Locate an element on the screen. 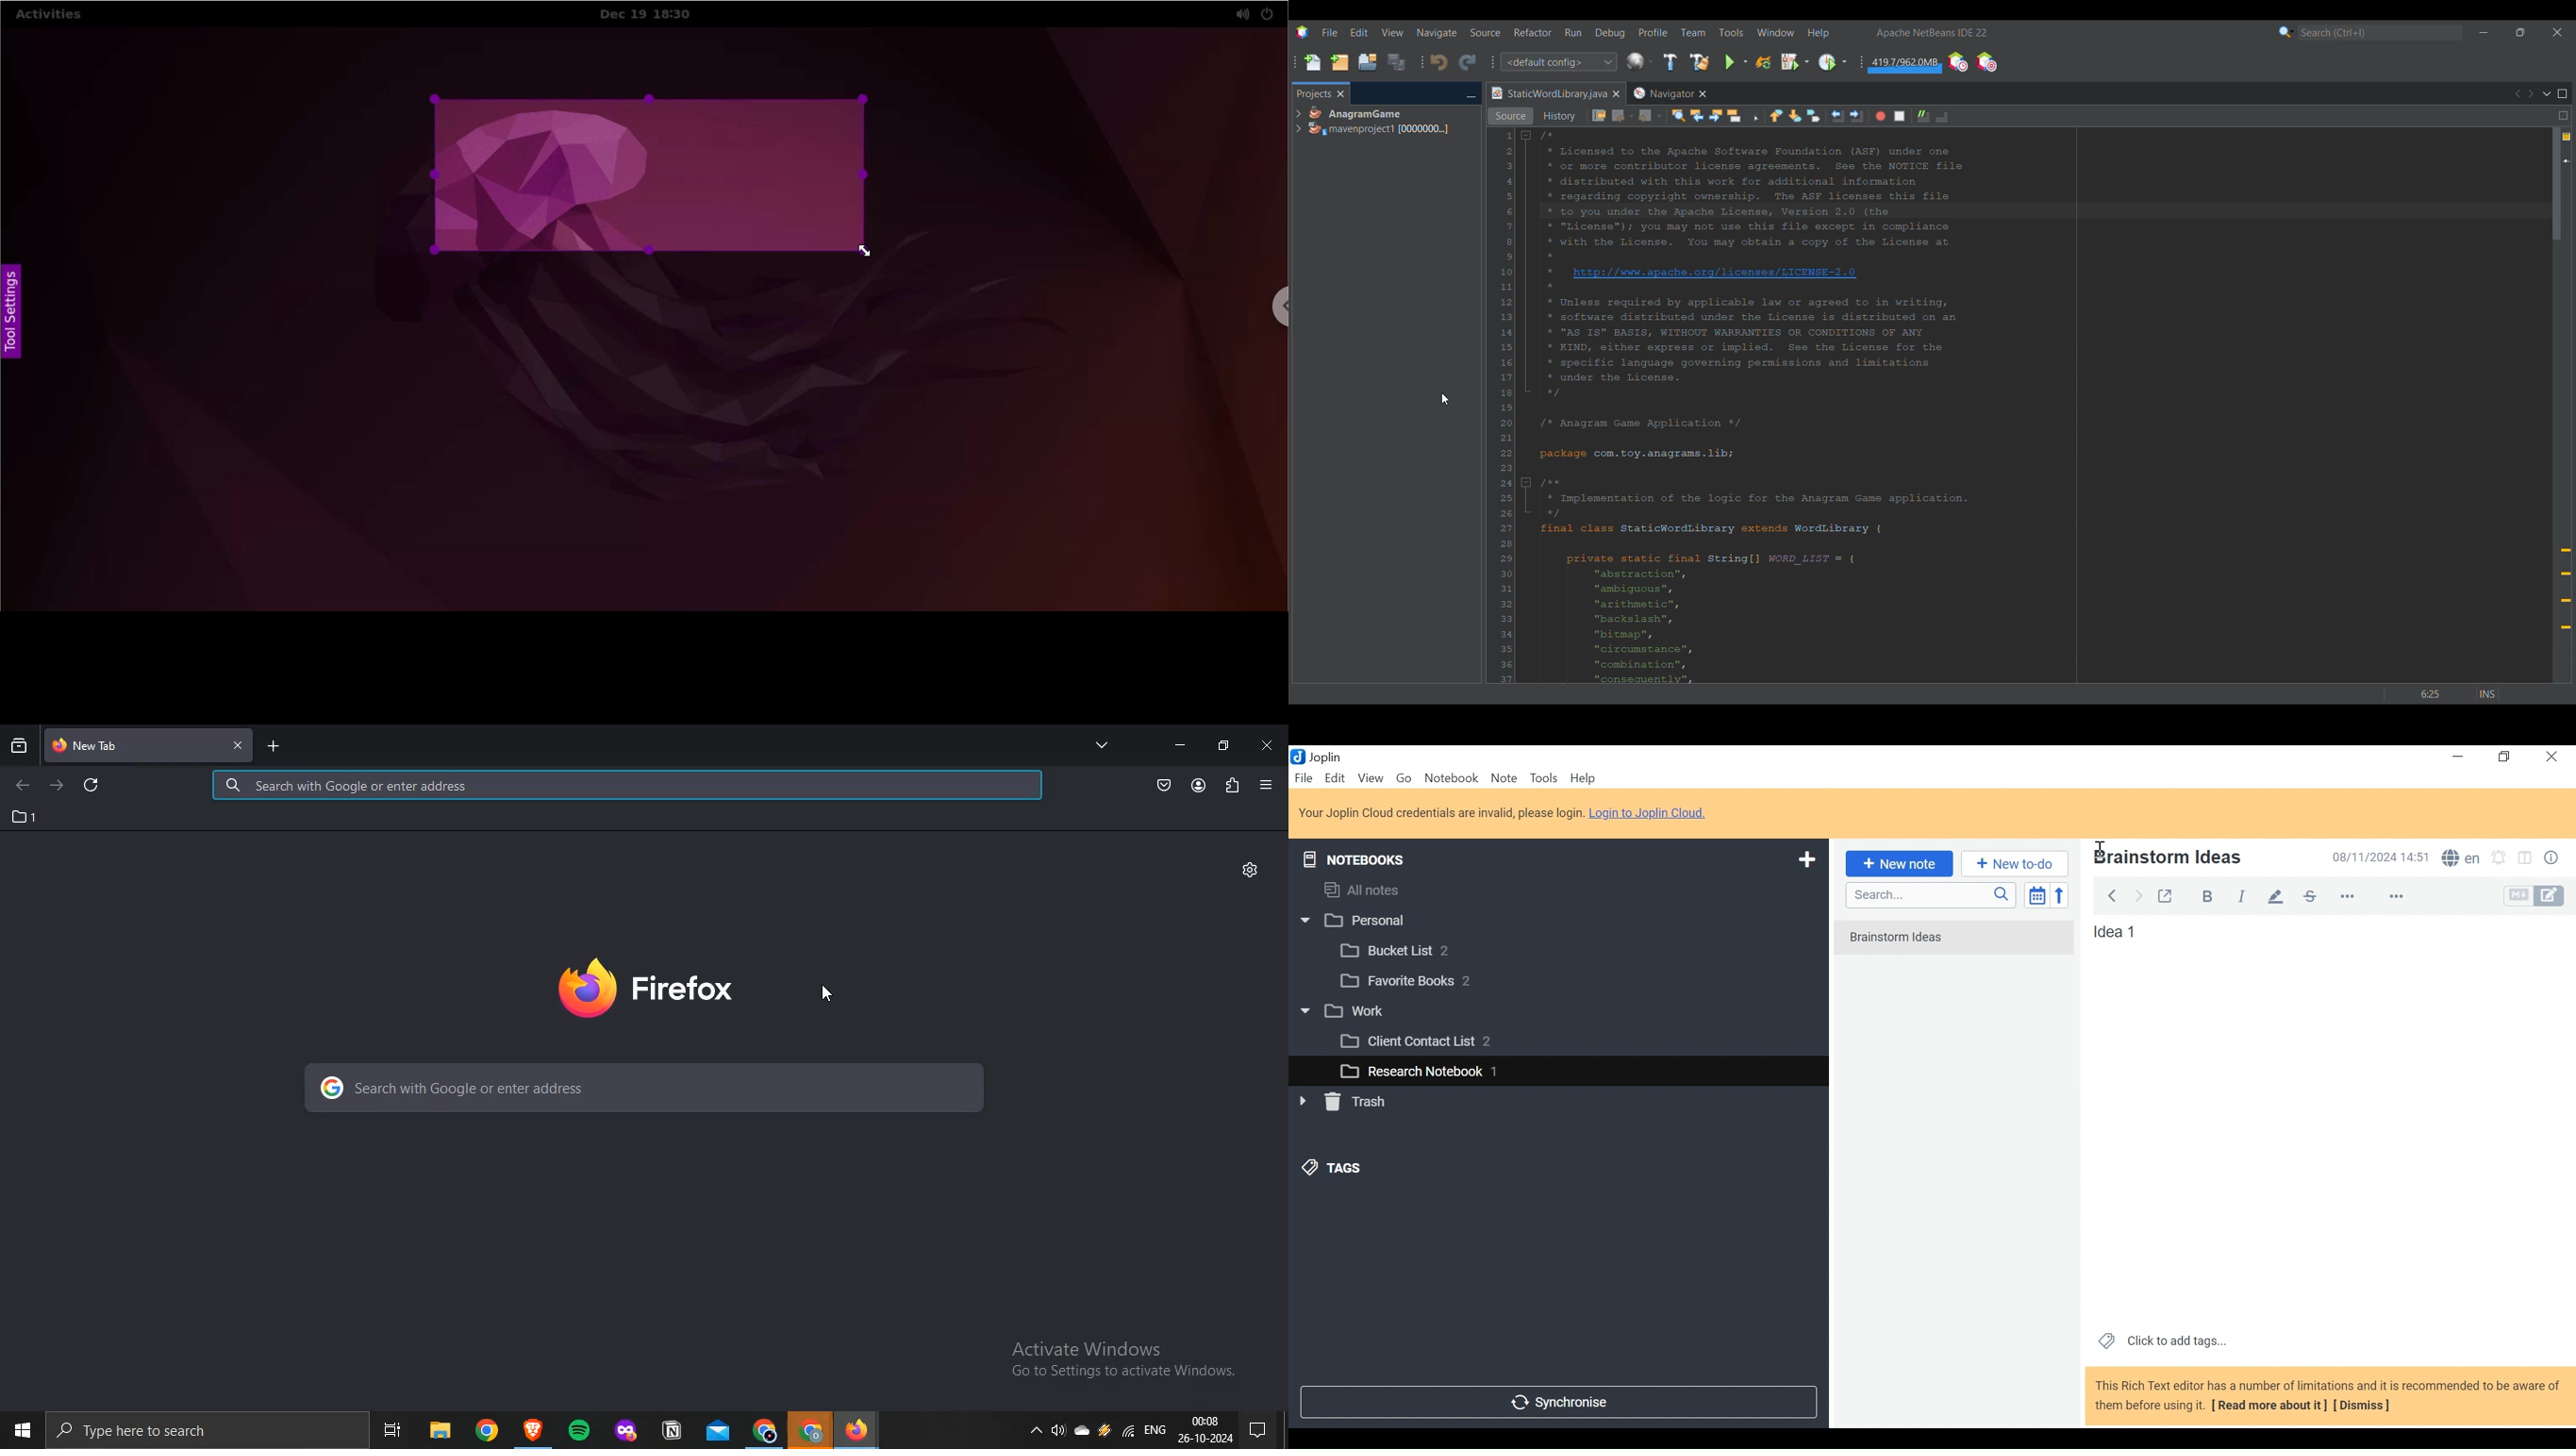 This screenshot has height=1456, width=2576. No notes in here. Create one by clicking
on "New note". is located at coordinates (1958, 946).